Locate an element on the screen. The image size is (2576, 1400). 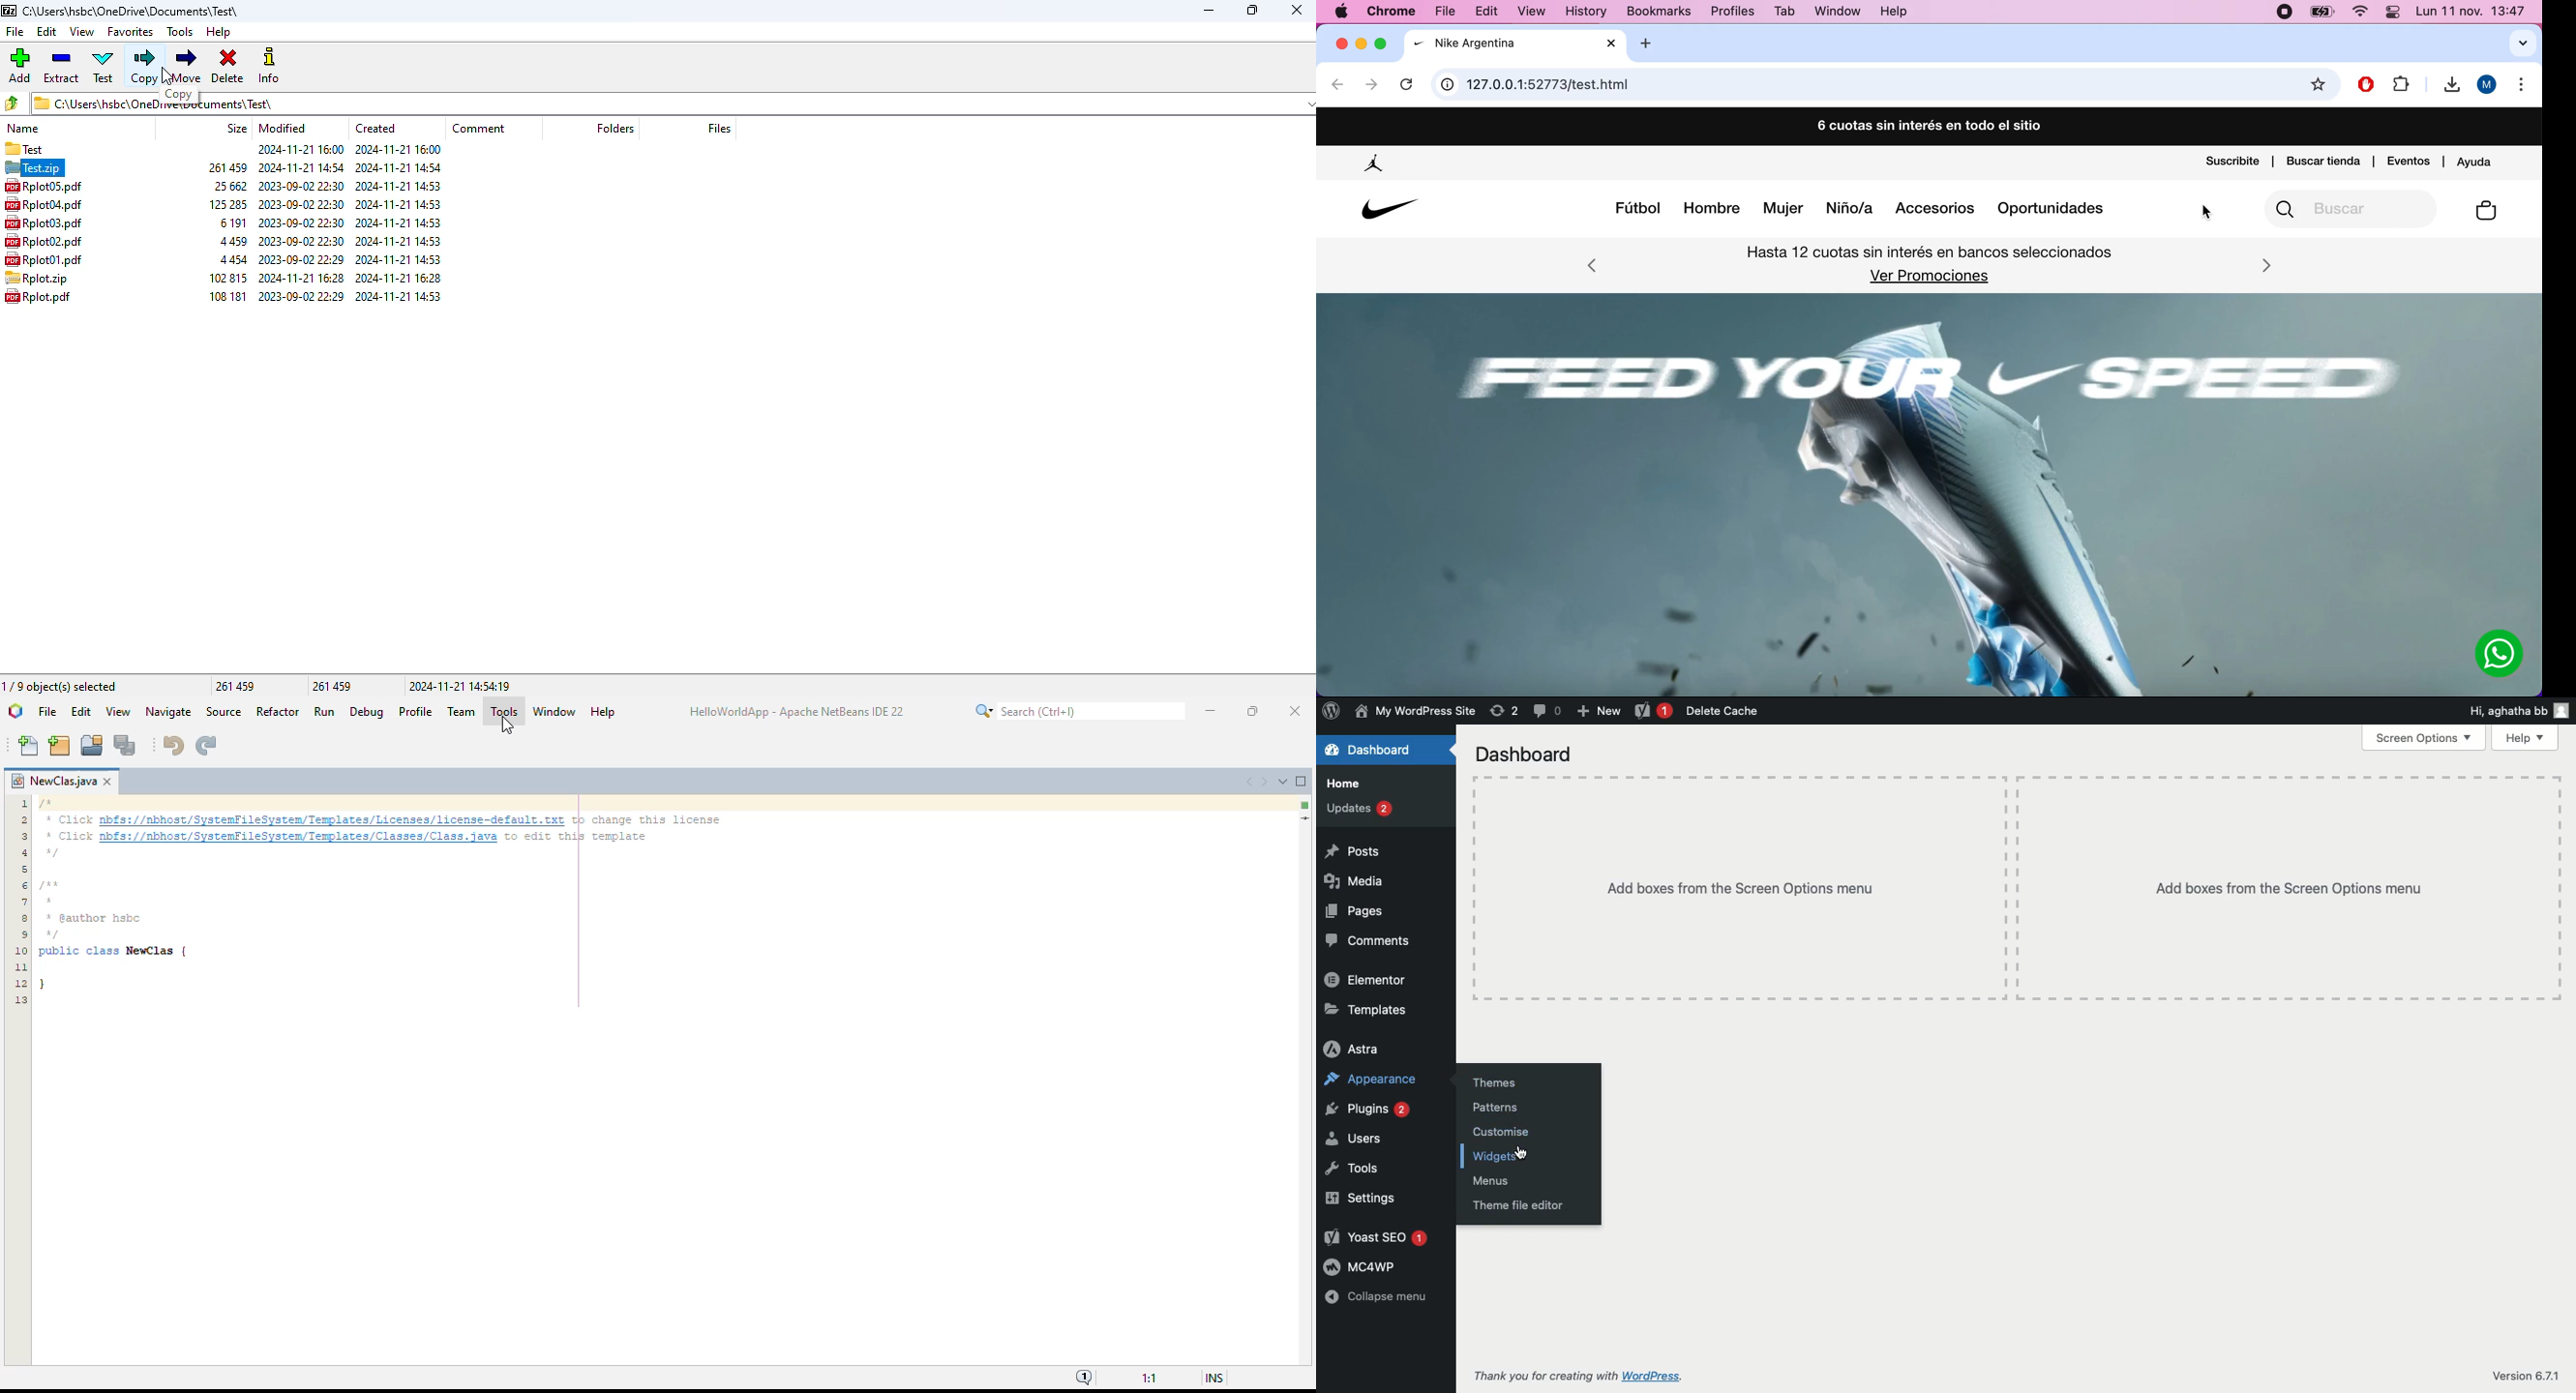
view is located at coordinates (83, 31).